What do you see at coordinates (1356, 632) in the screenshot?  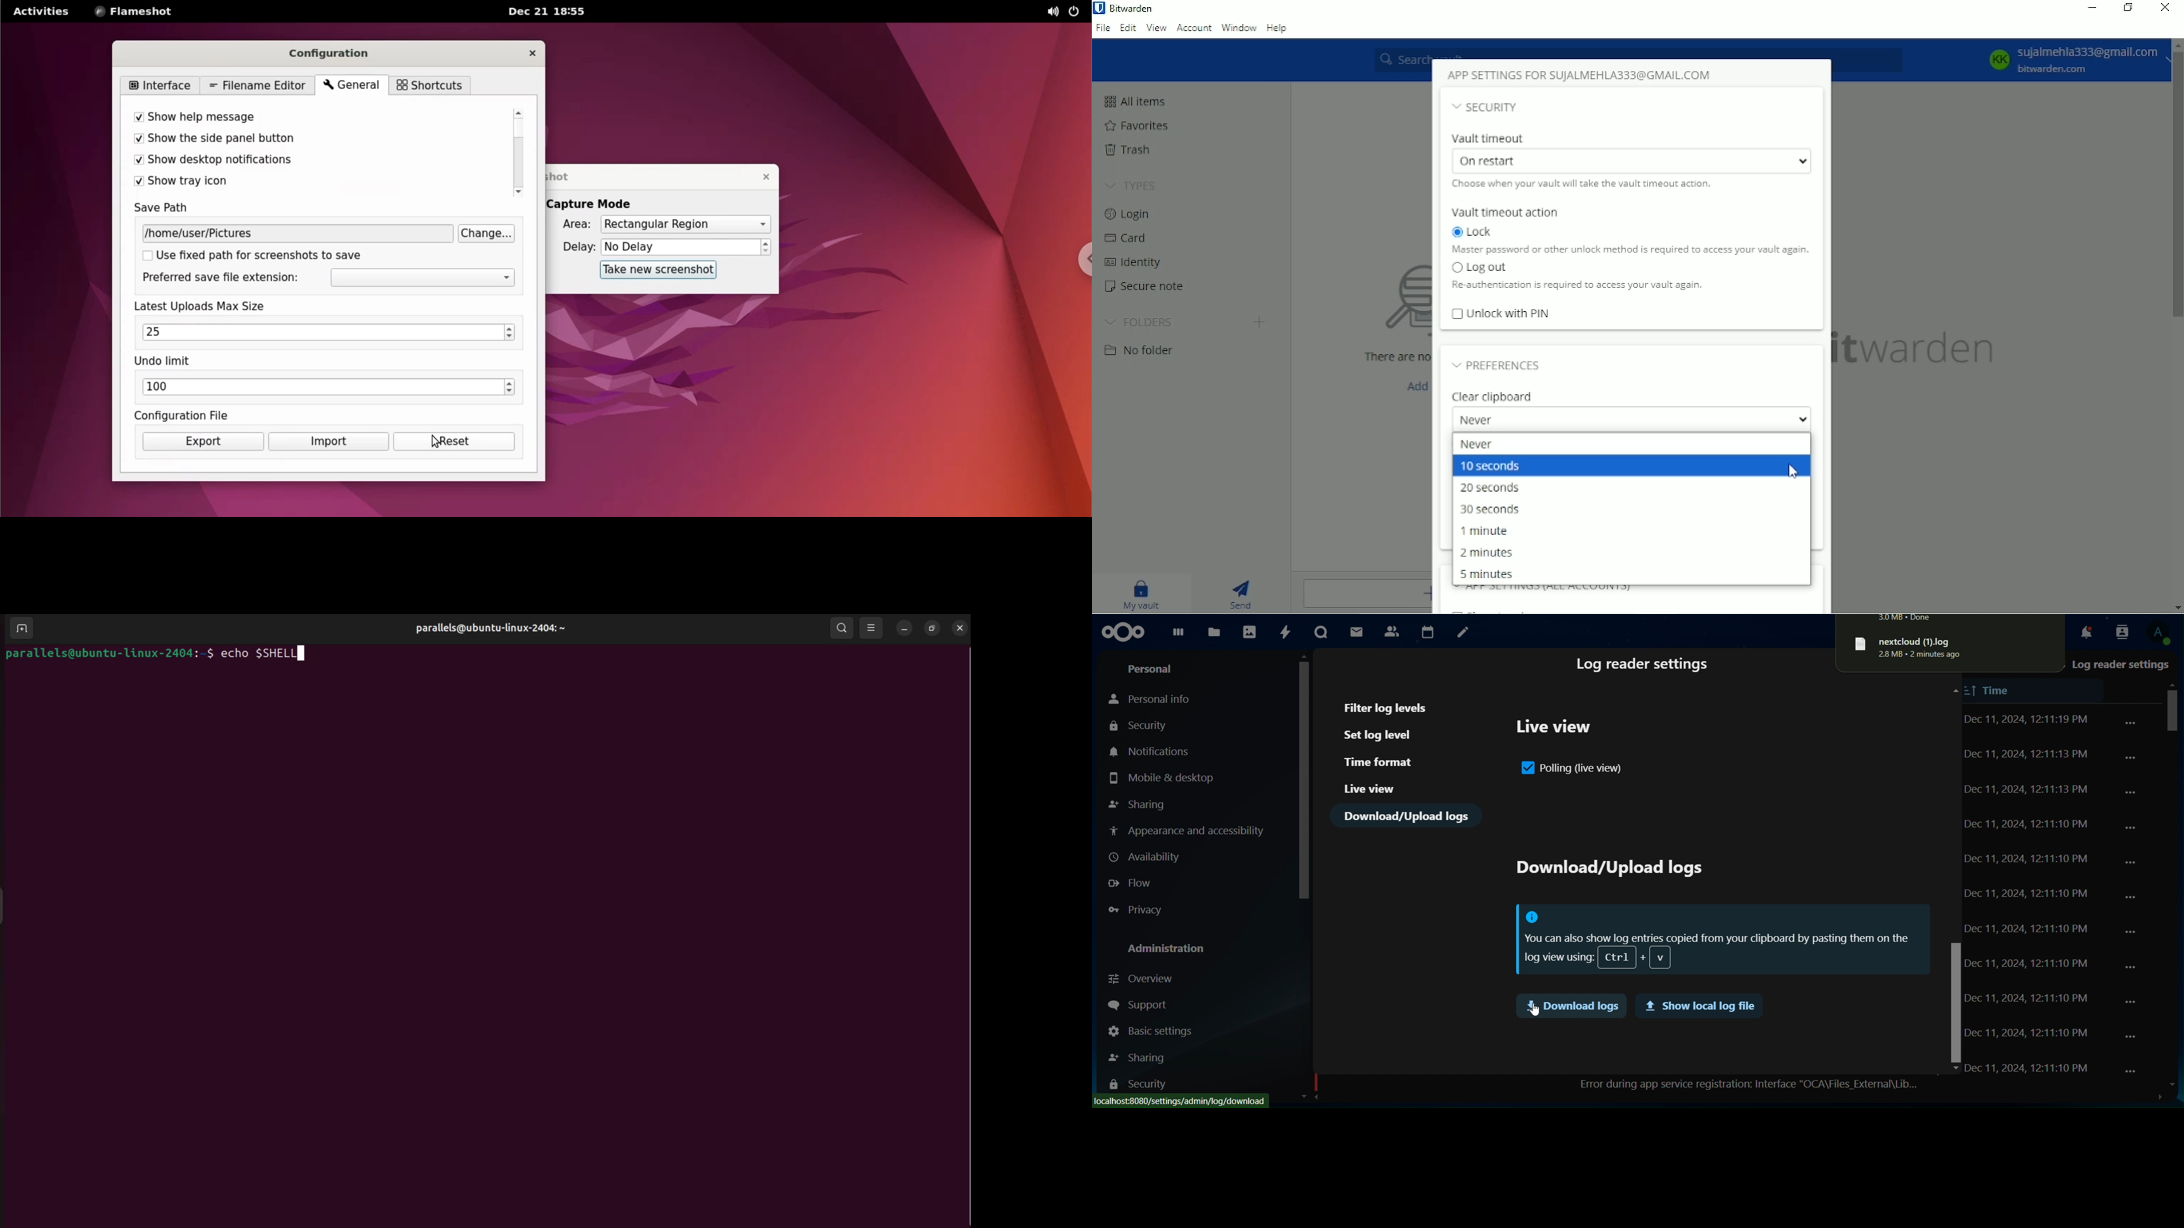 I see `mail` at bounding box center [1356, 632].